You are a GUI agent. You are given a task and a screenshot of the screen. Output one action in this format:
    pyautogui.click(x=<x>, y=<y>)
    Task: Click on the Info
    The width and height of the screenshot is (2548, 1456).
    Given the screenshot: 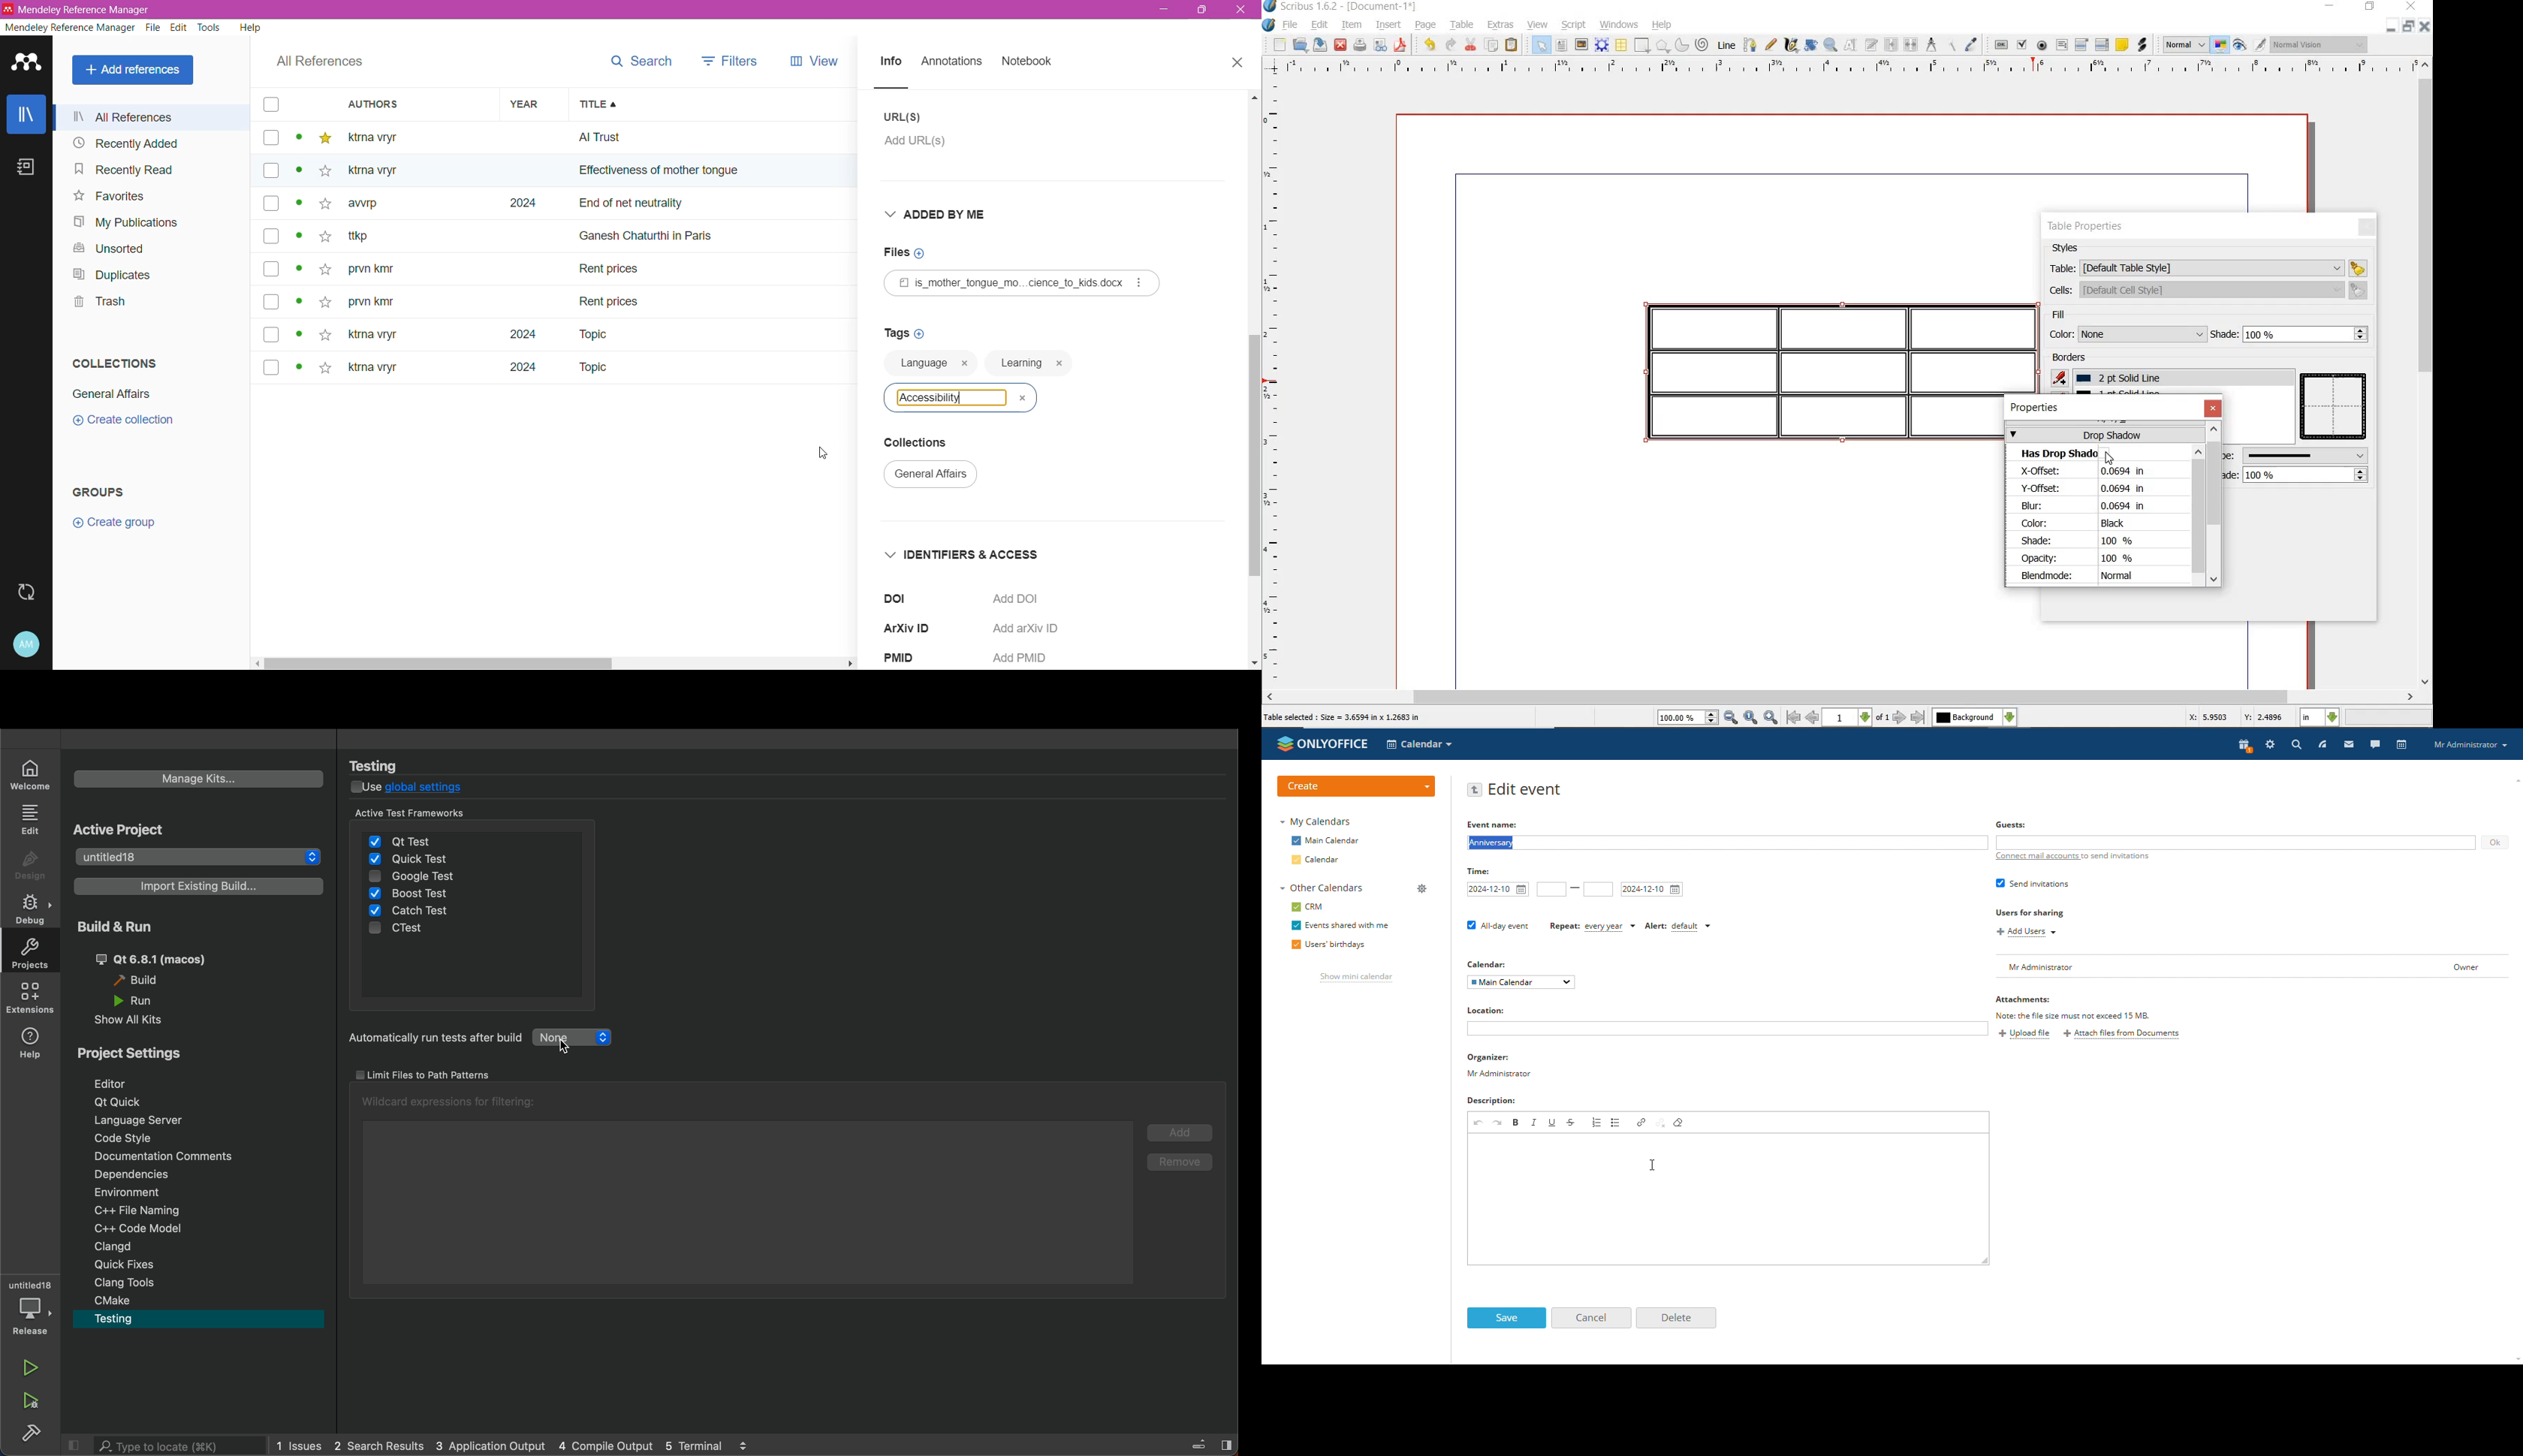 What is the action you would take?
    pyautogui.click(x=890, y=62)
    